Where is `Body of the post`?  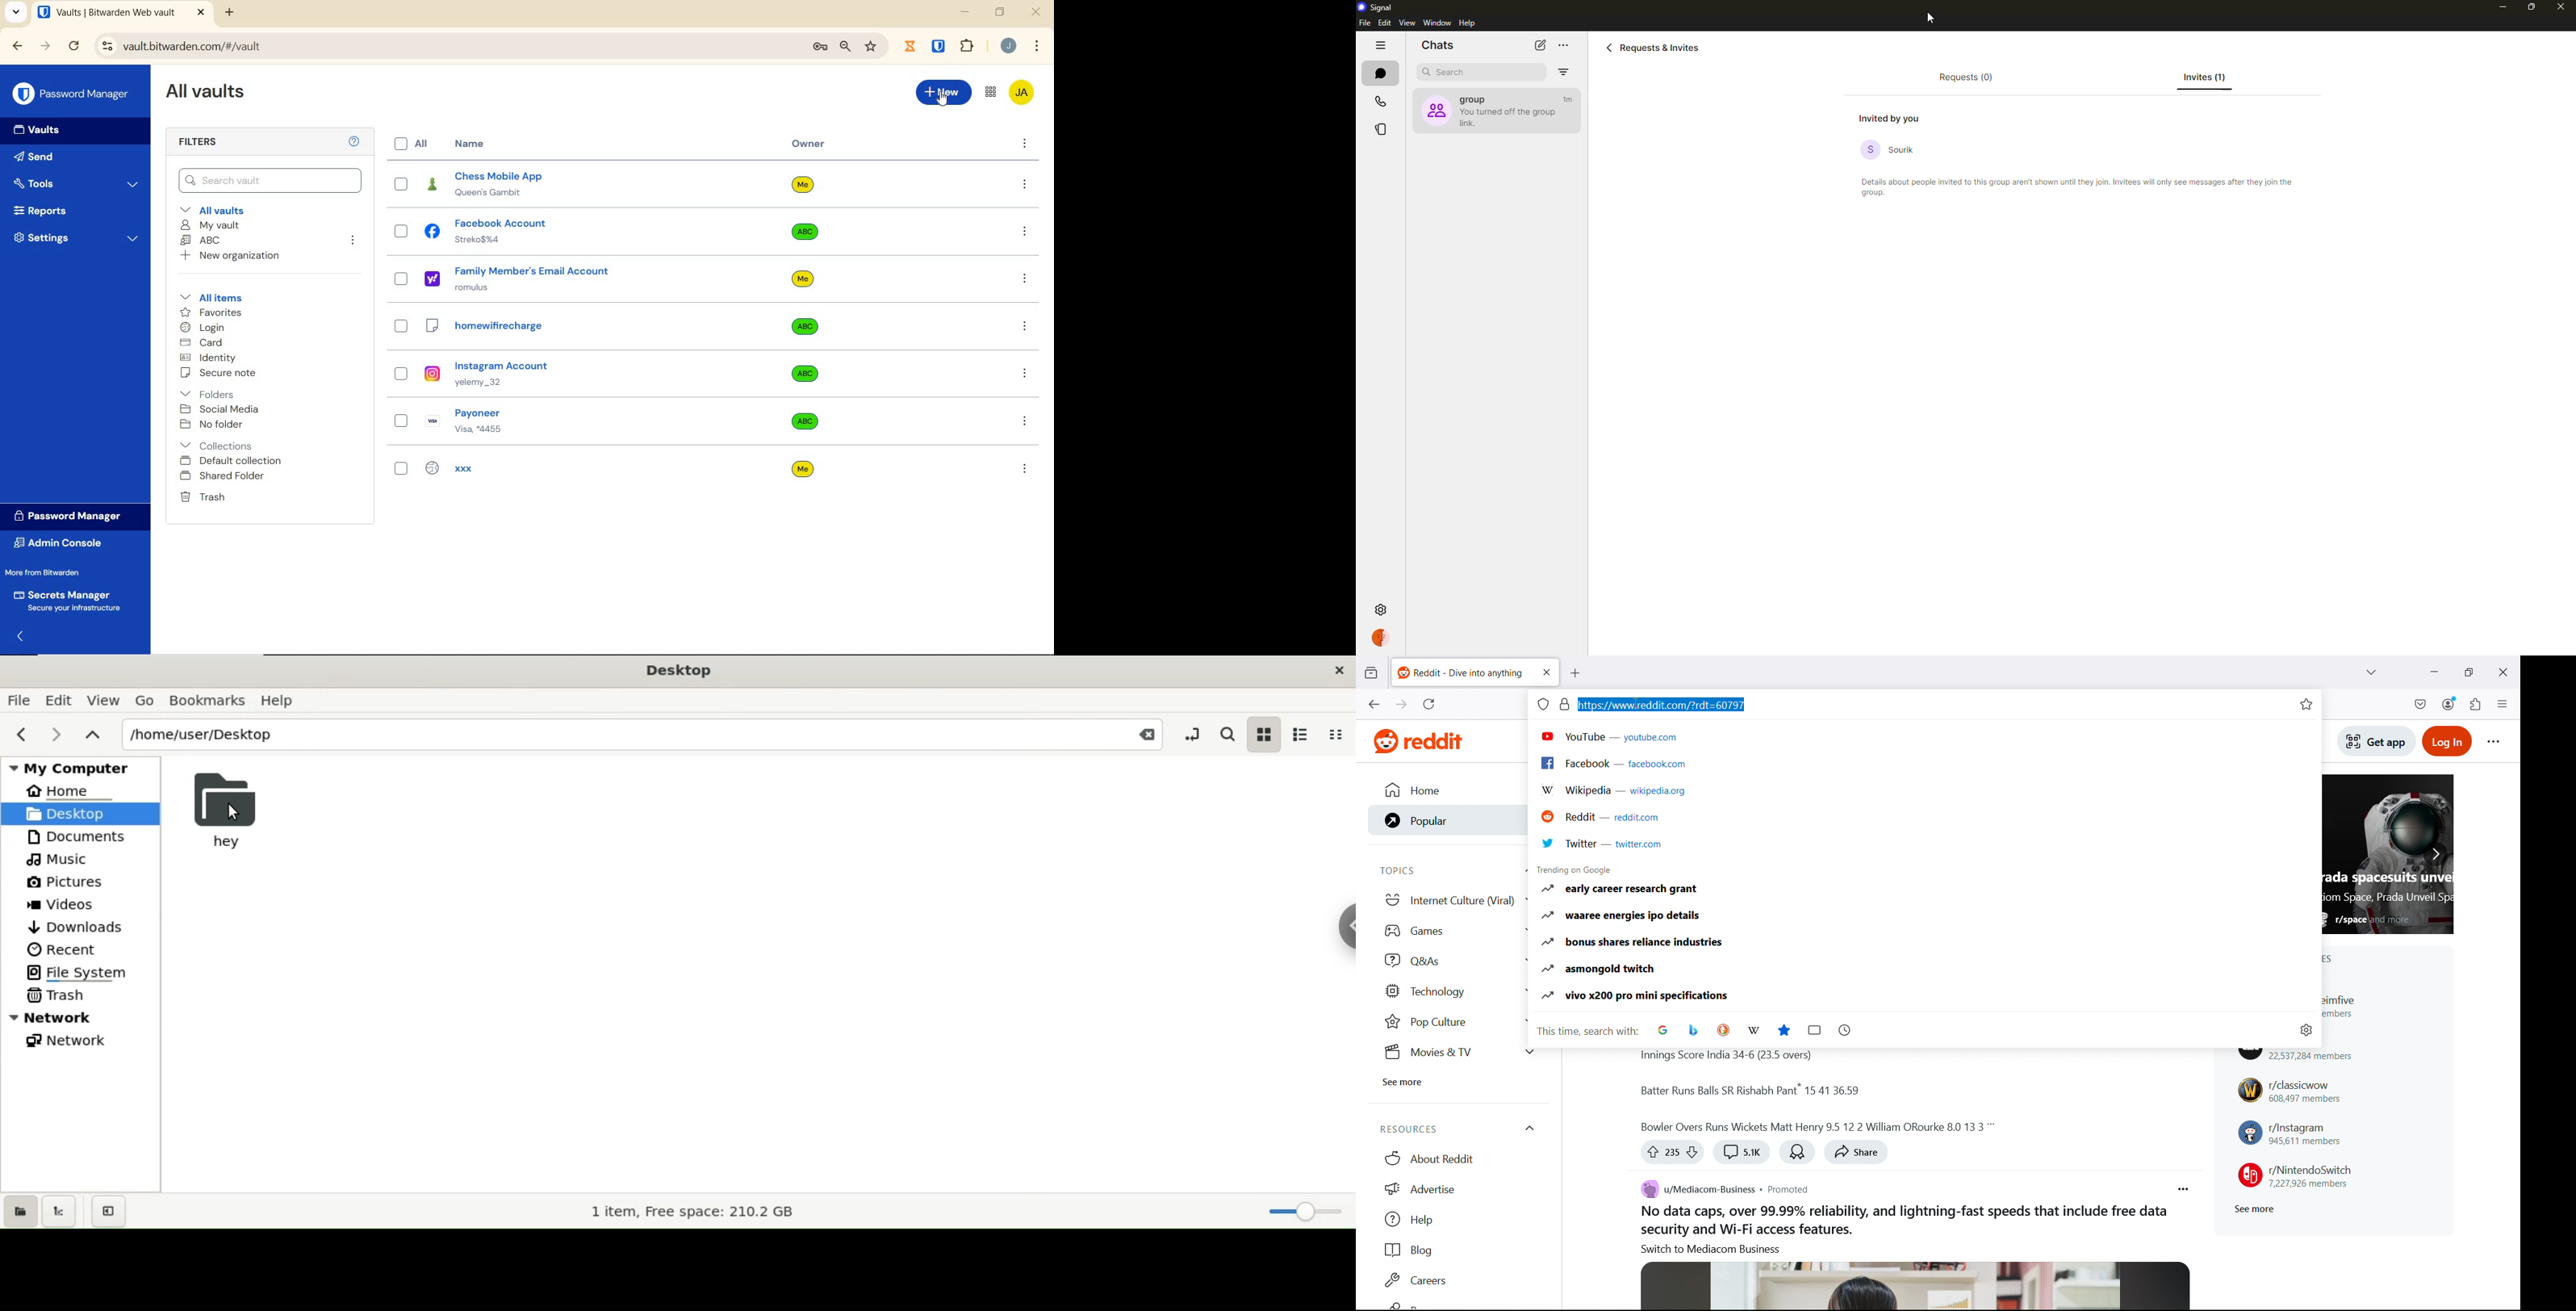
Body of the post is located at coordinates (1894, 1093).